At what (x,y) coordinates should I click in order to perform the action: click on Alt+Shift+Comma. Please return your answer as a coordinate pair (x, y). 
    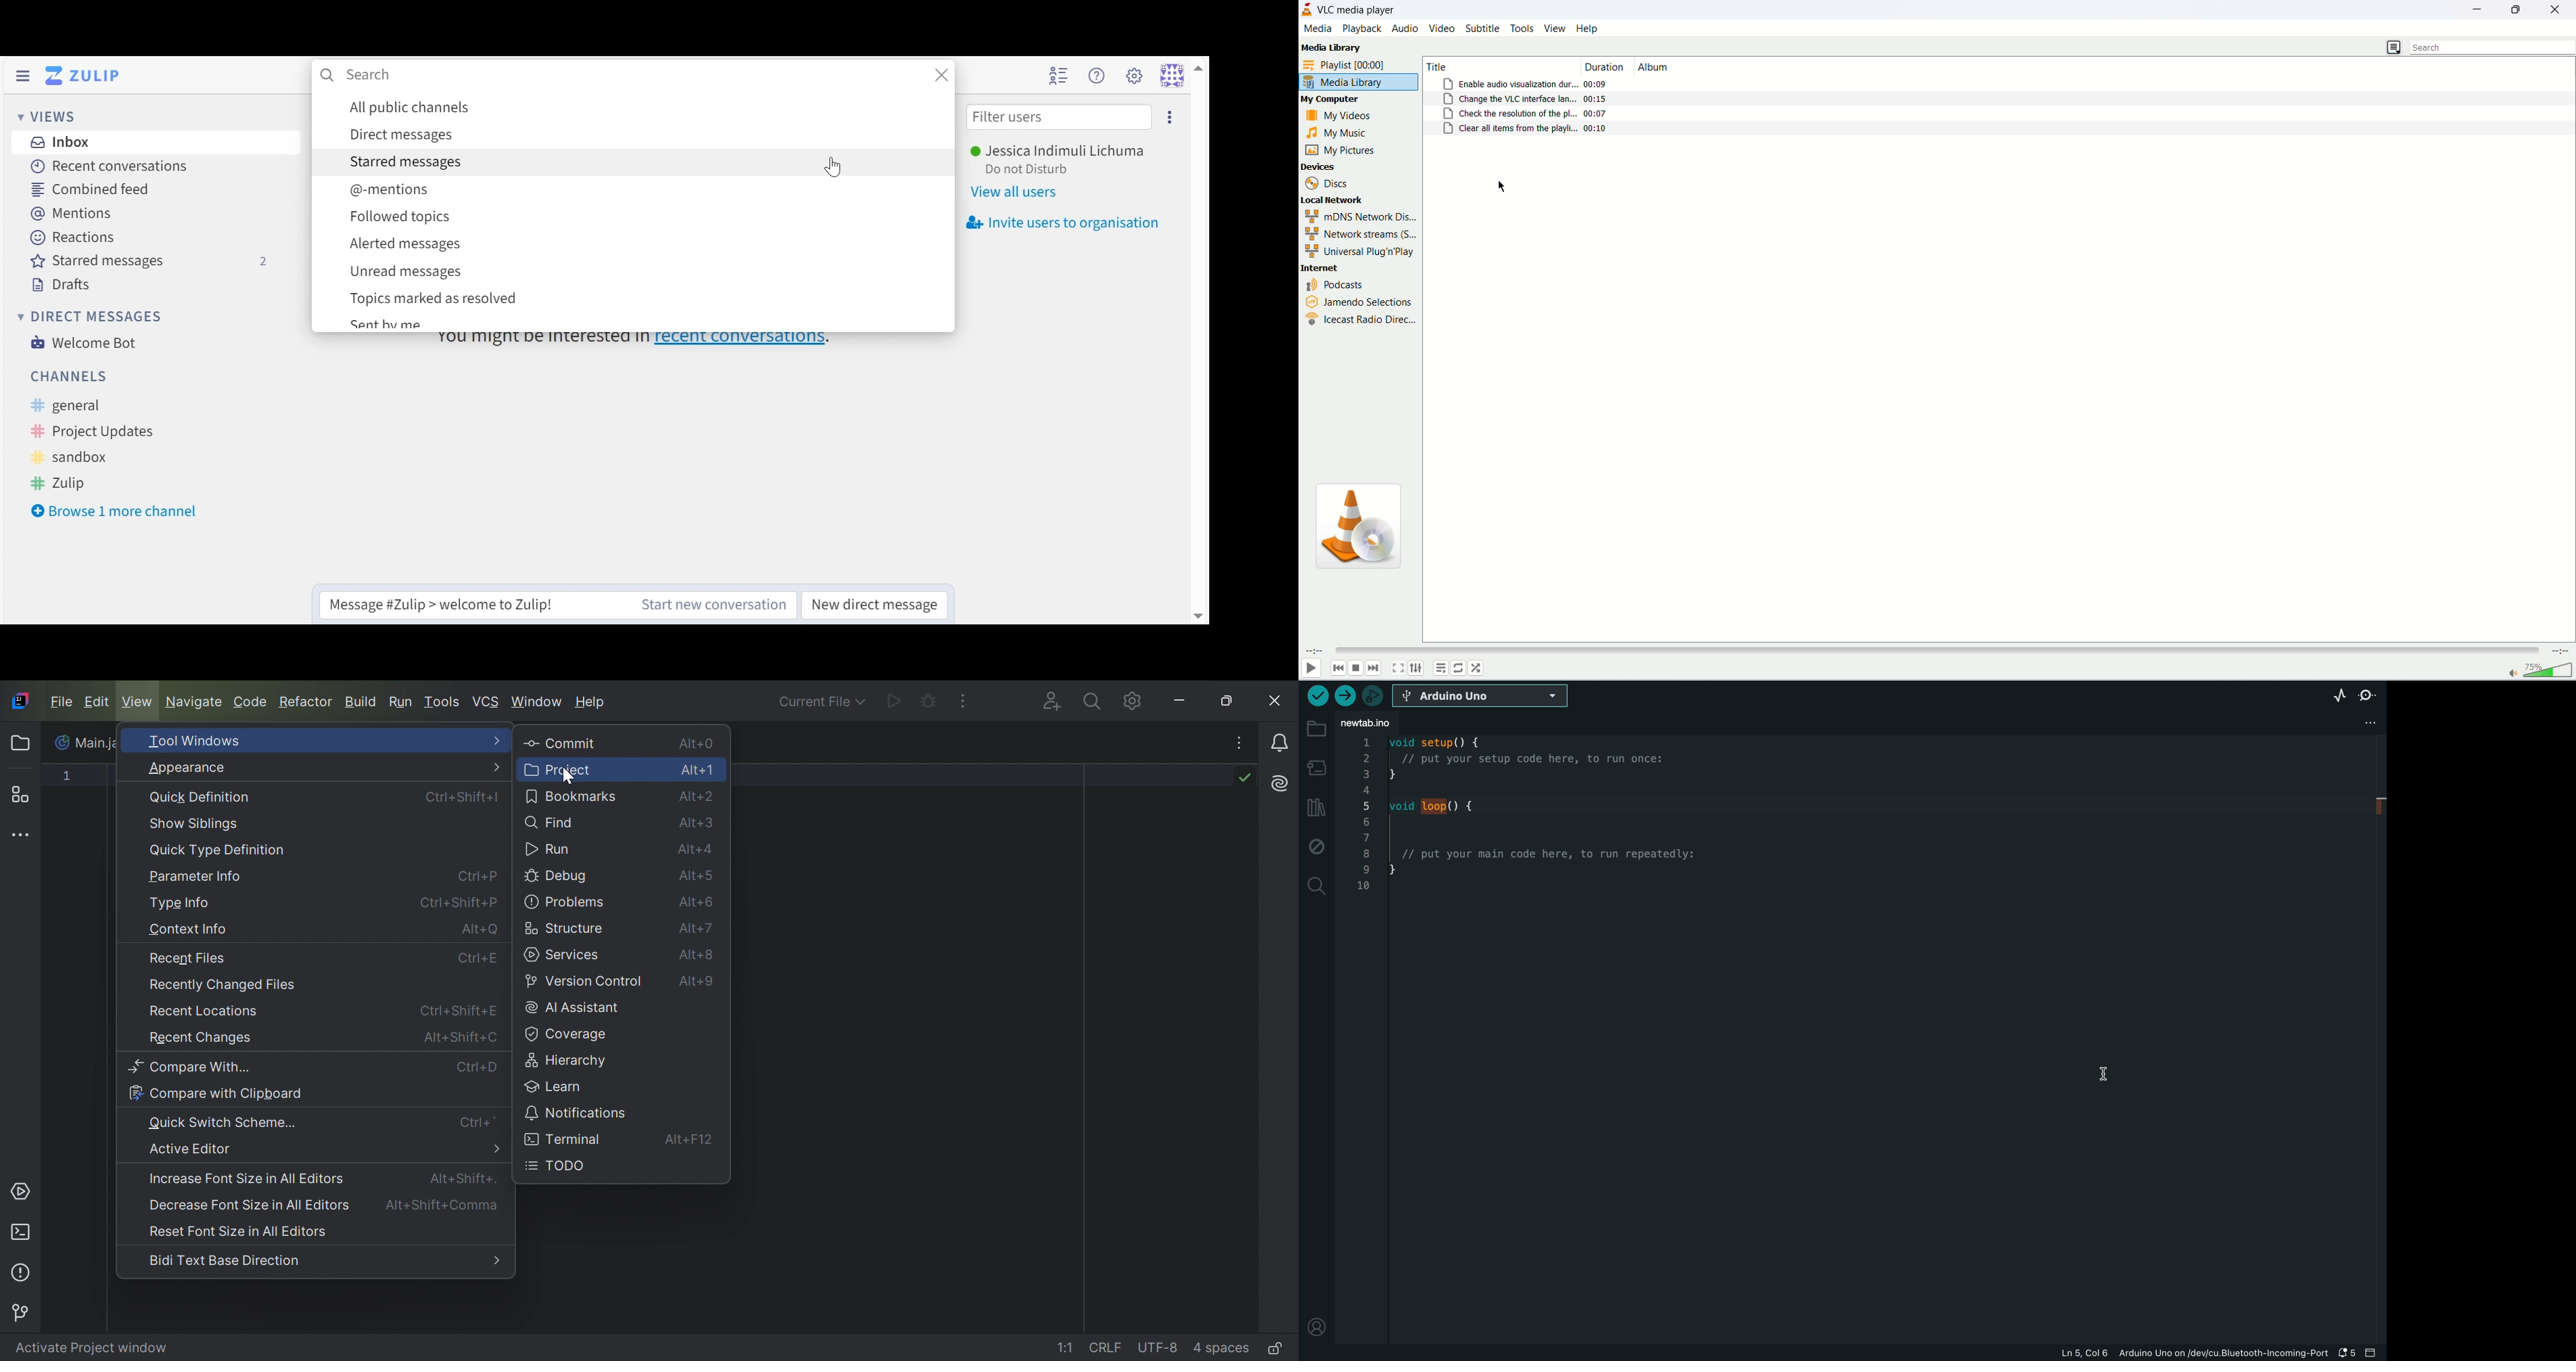
    Looking at the image, I should click on (445, 1205).